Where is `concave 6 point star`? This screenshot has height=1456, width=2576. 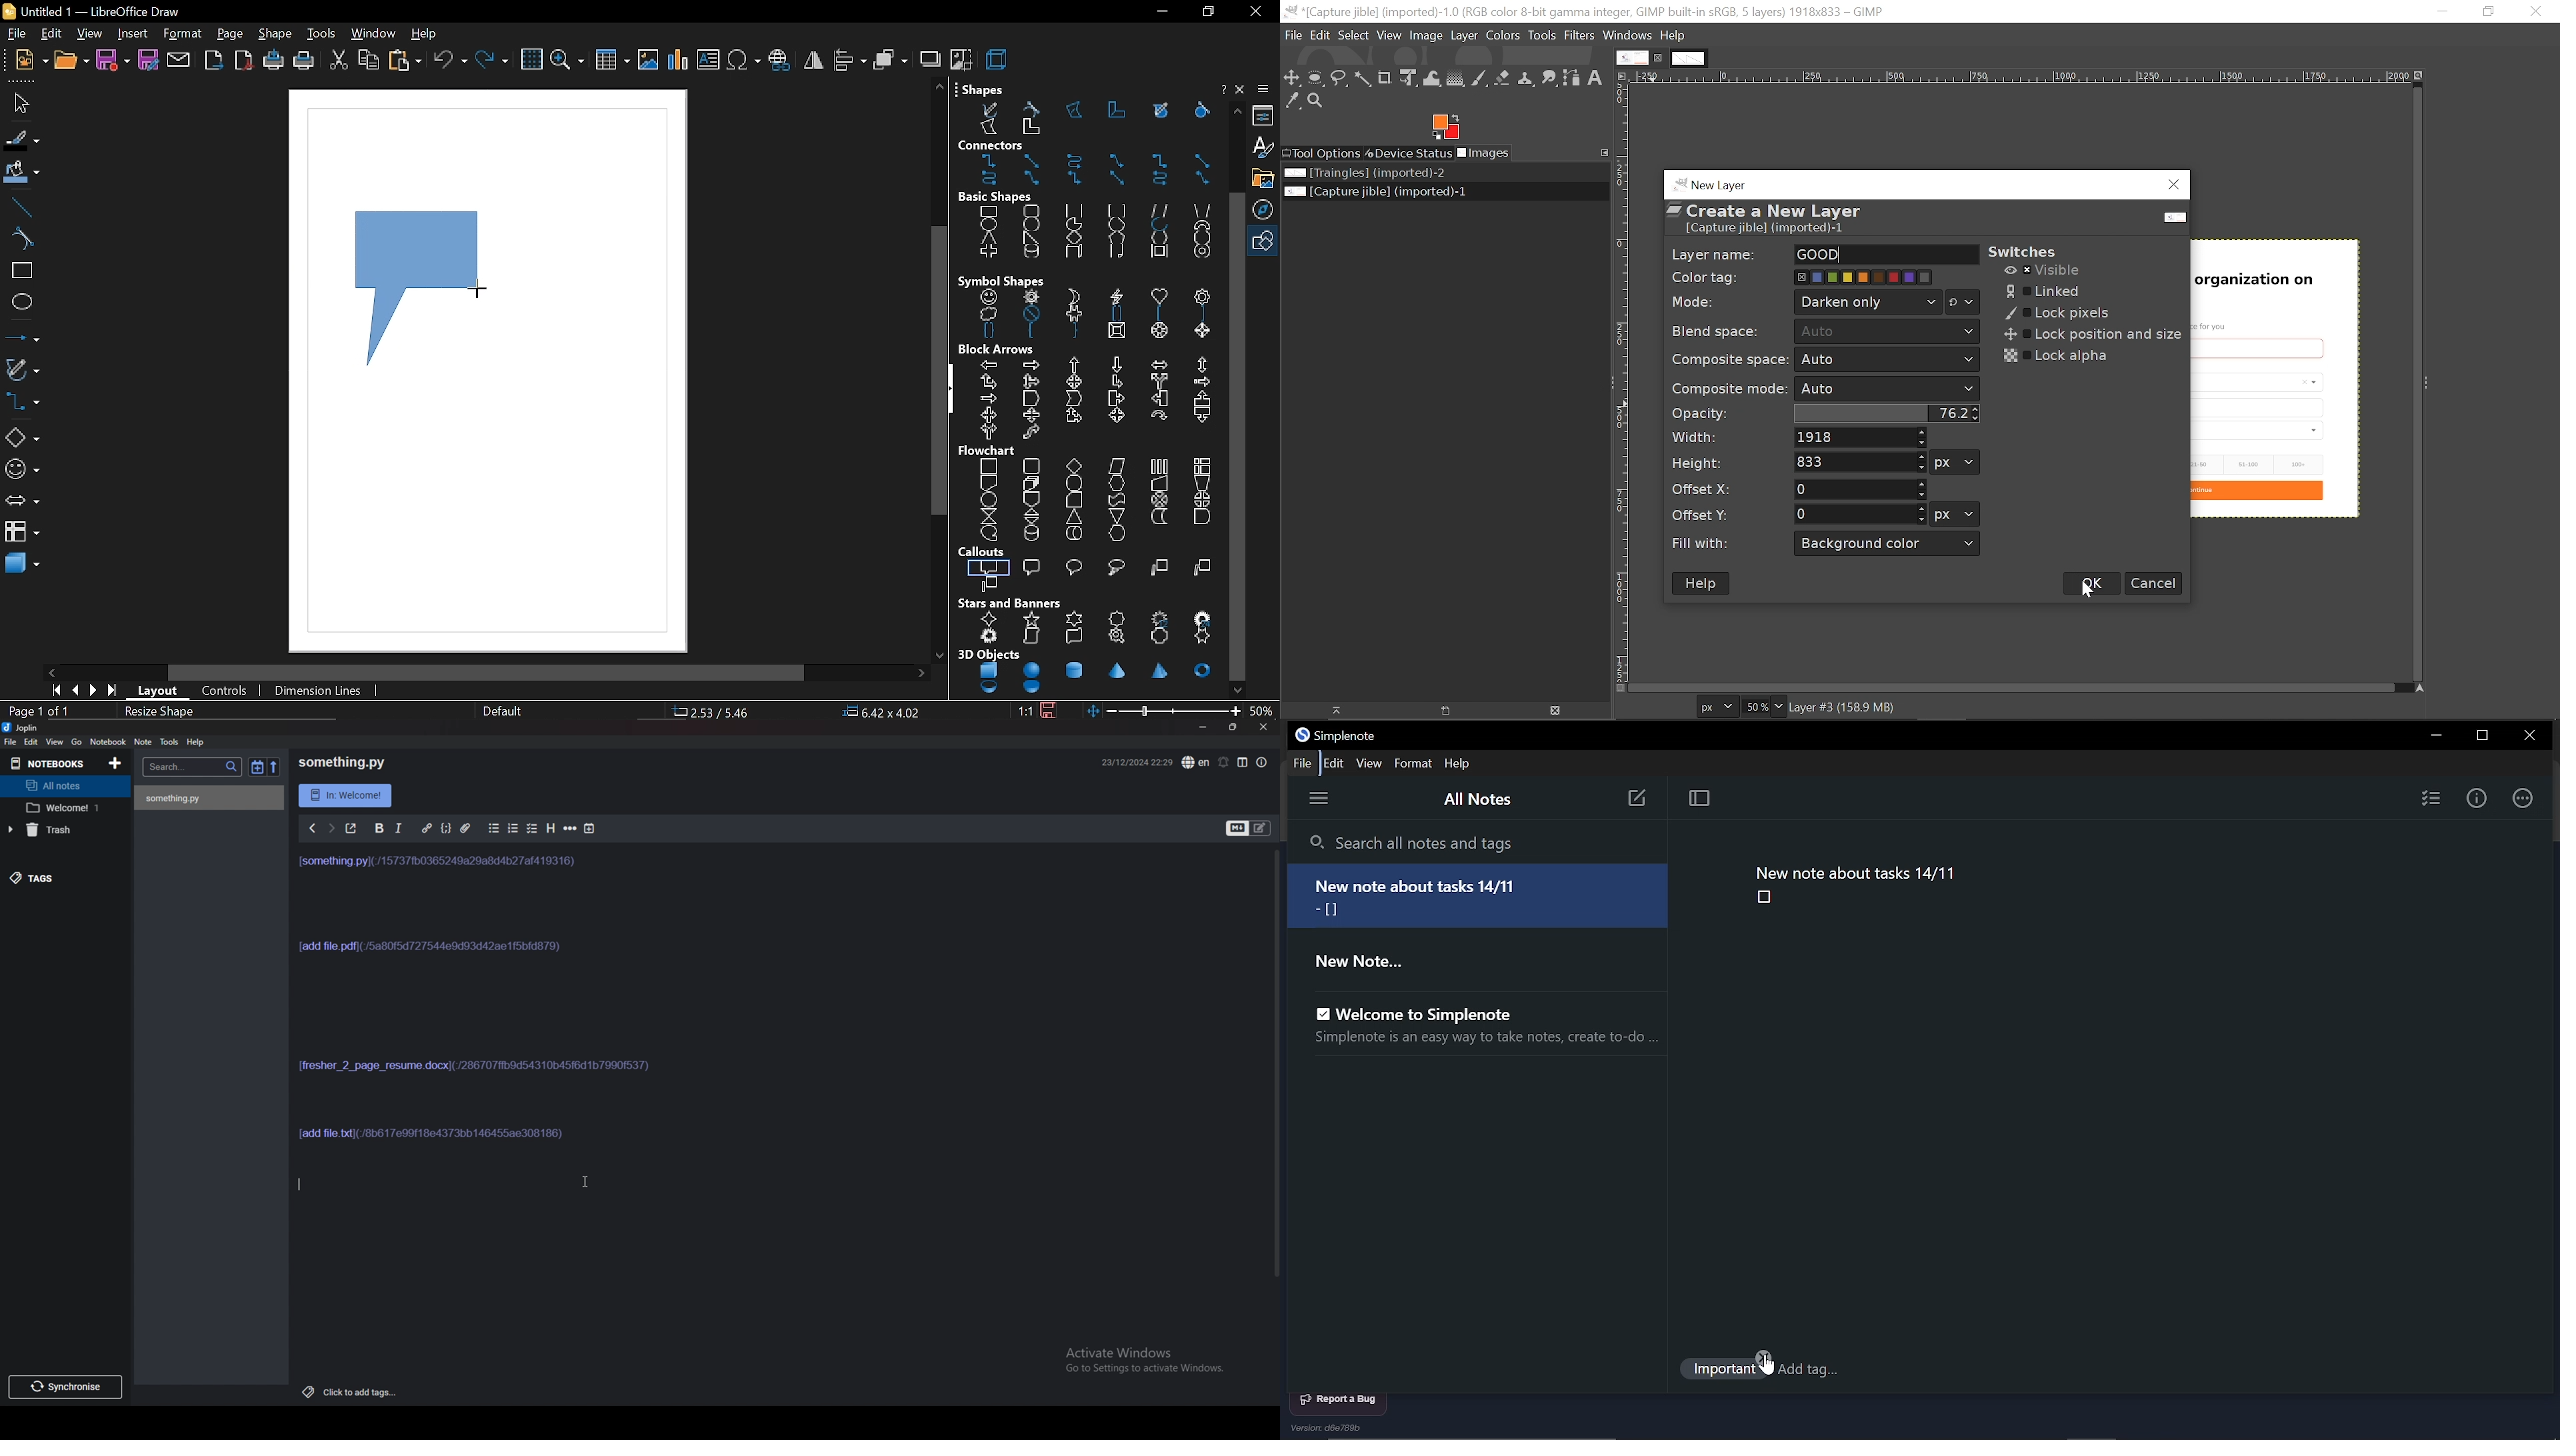 concave 6 point star is located at coordinates (1203, 637).